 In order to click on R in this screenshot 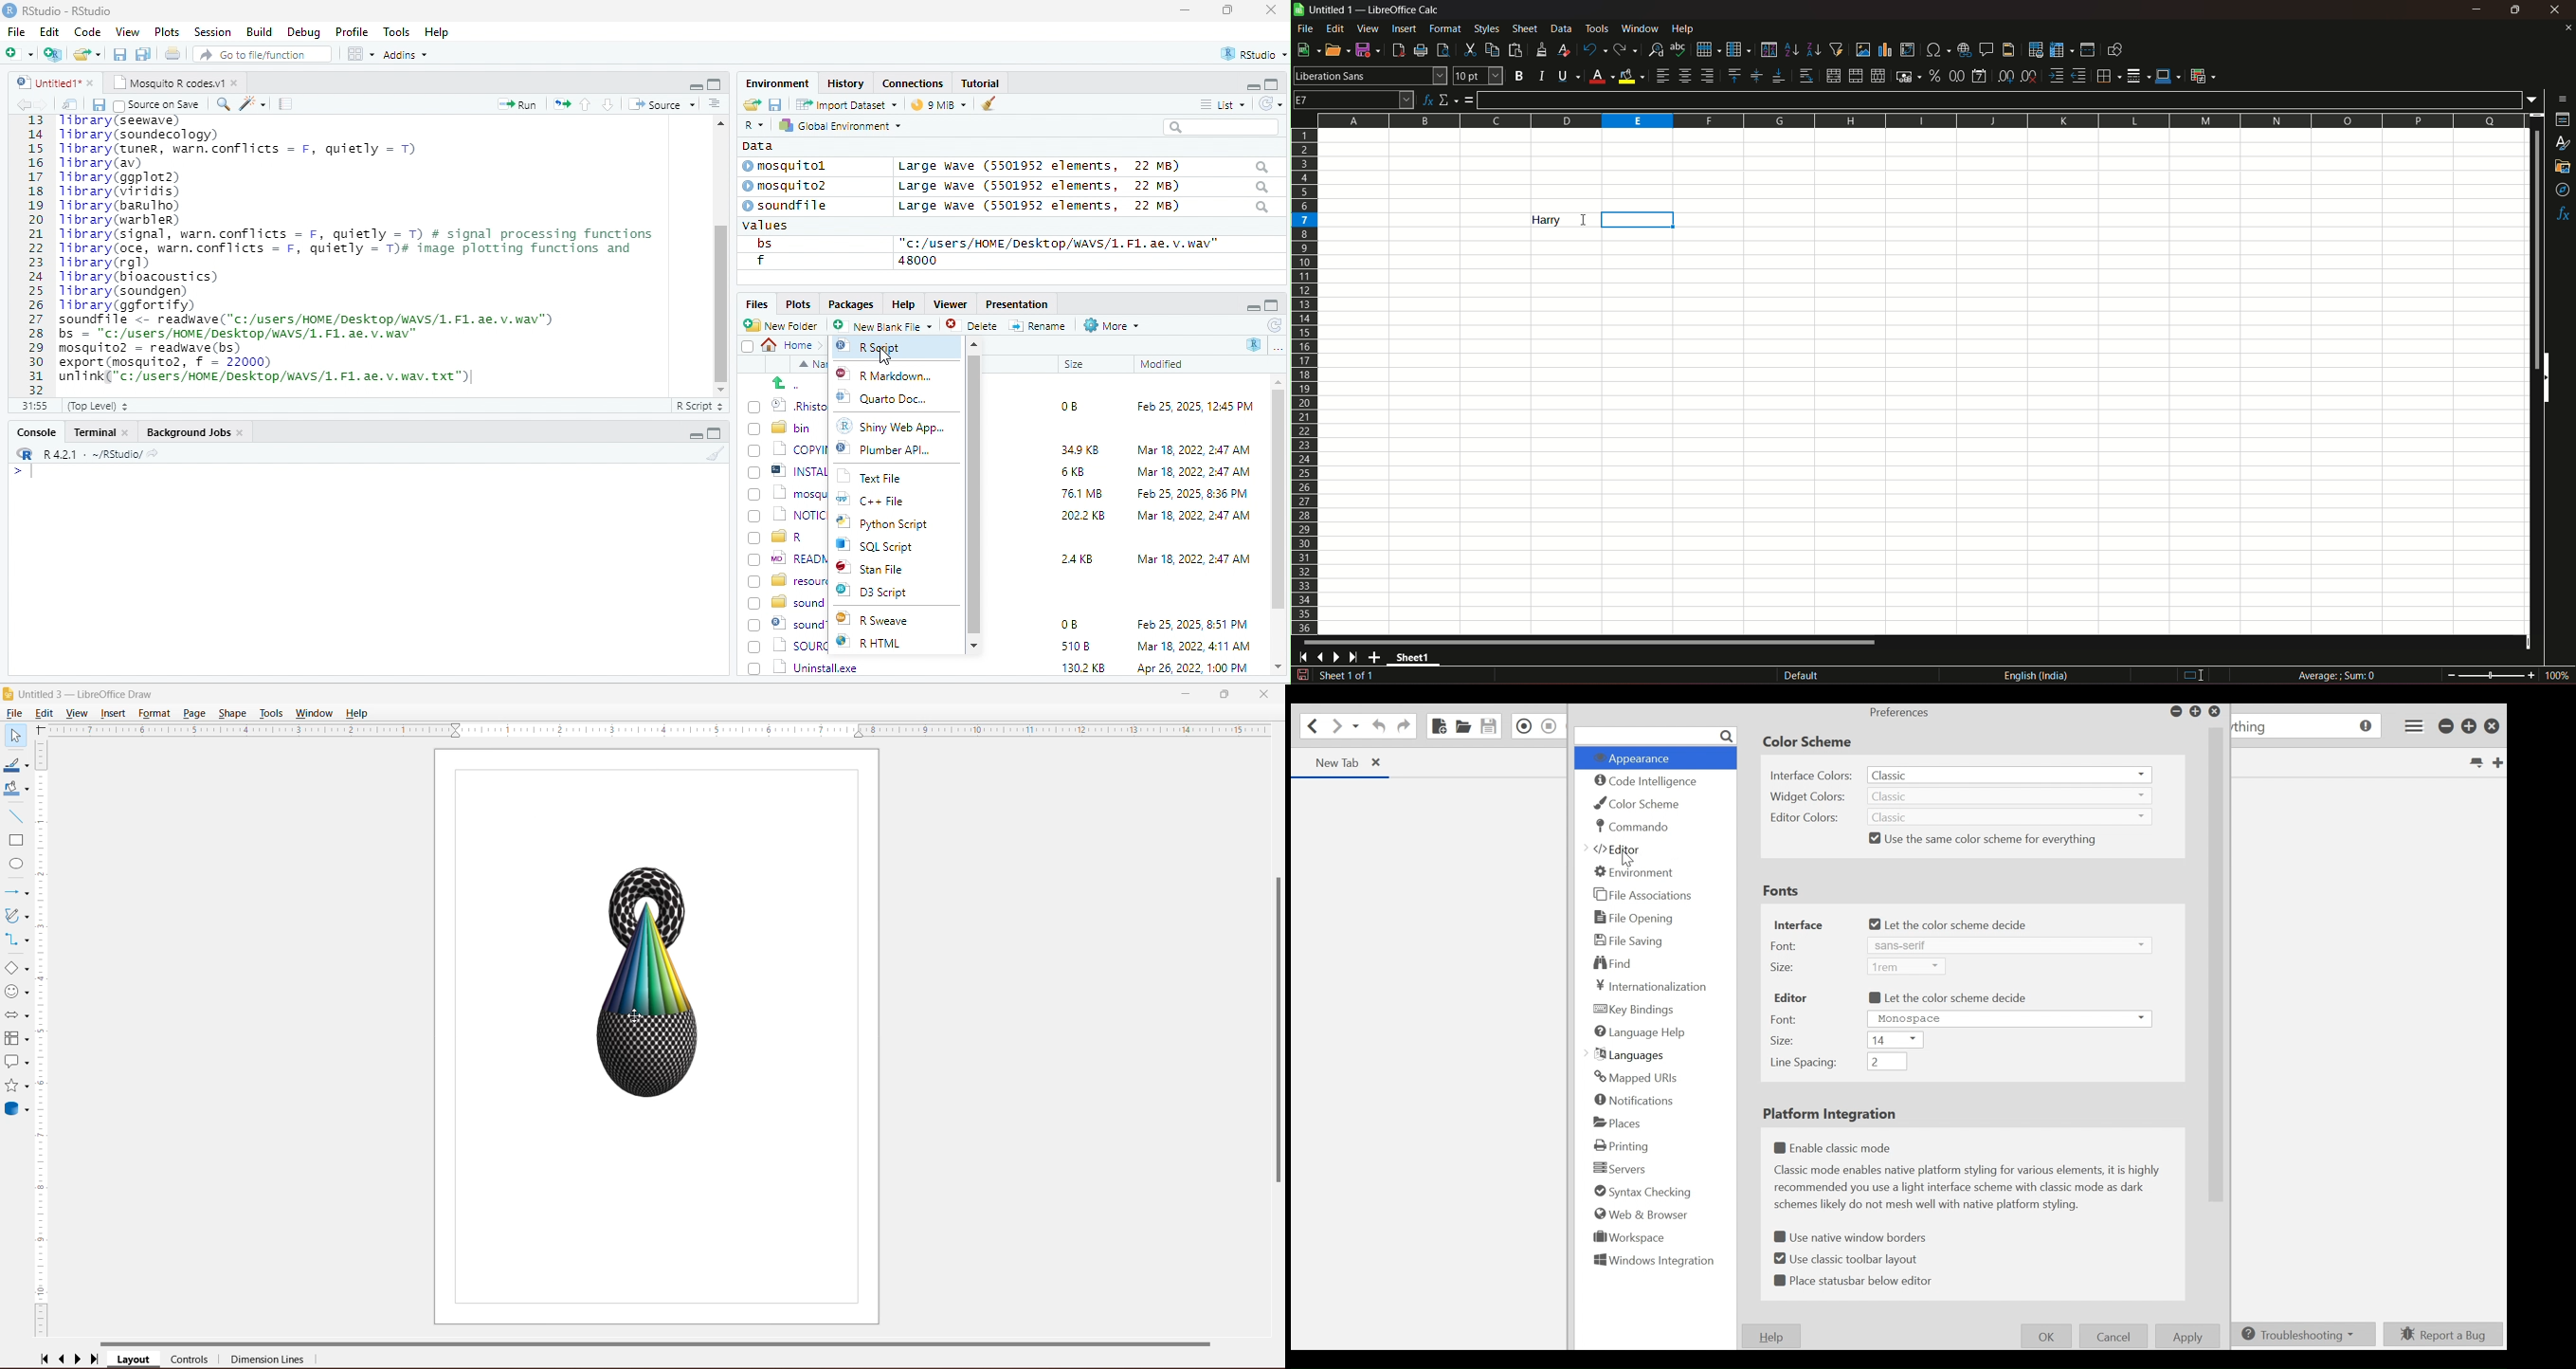, I will do `click(1255, 344)`.